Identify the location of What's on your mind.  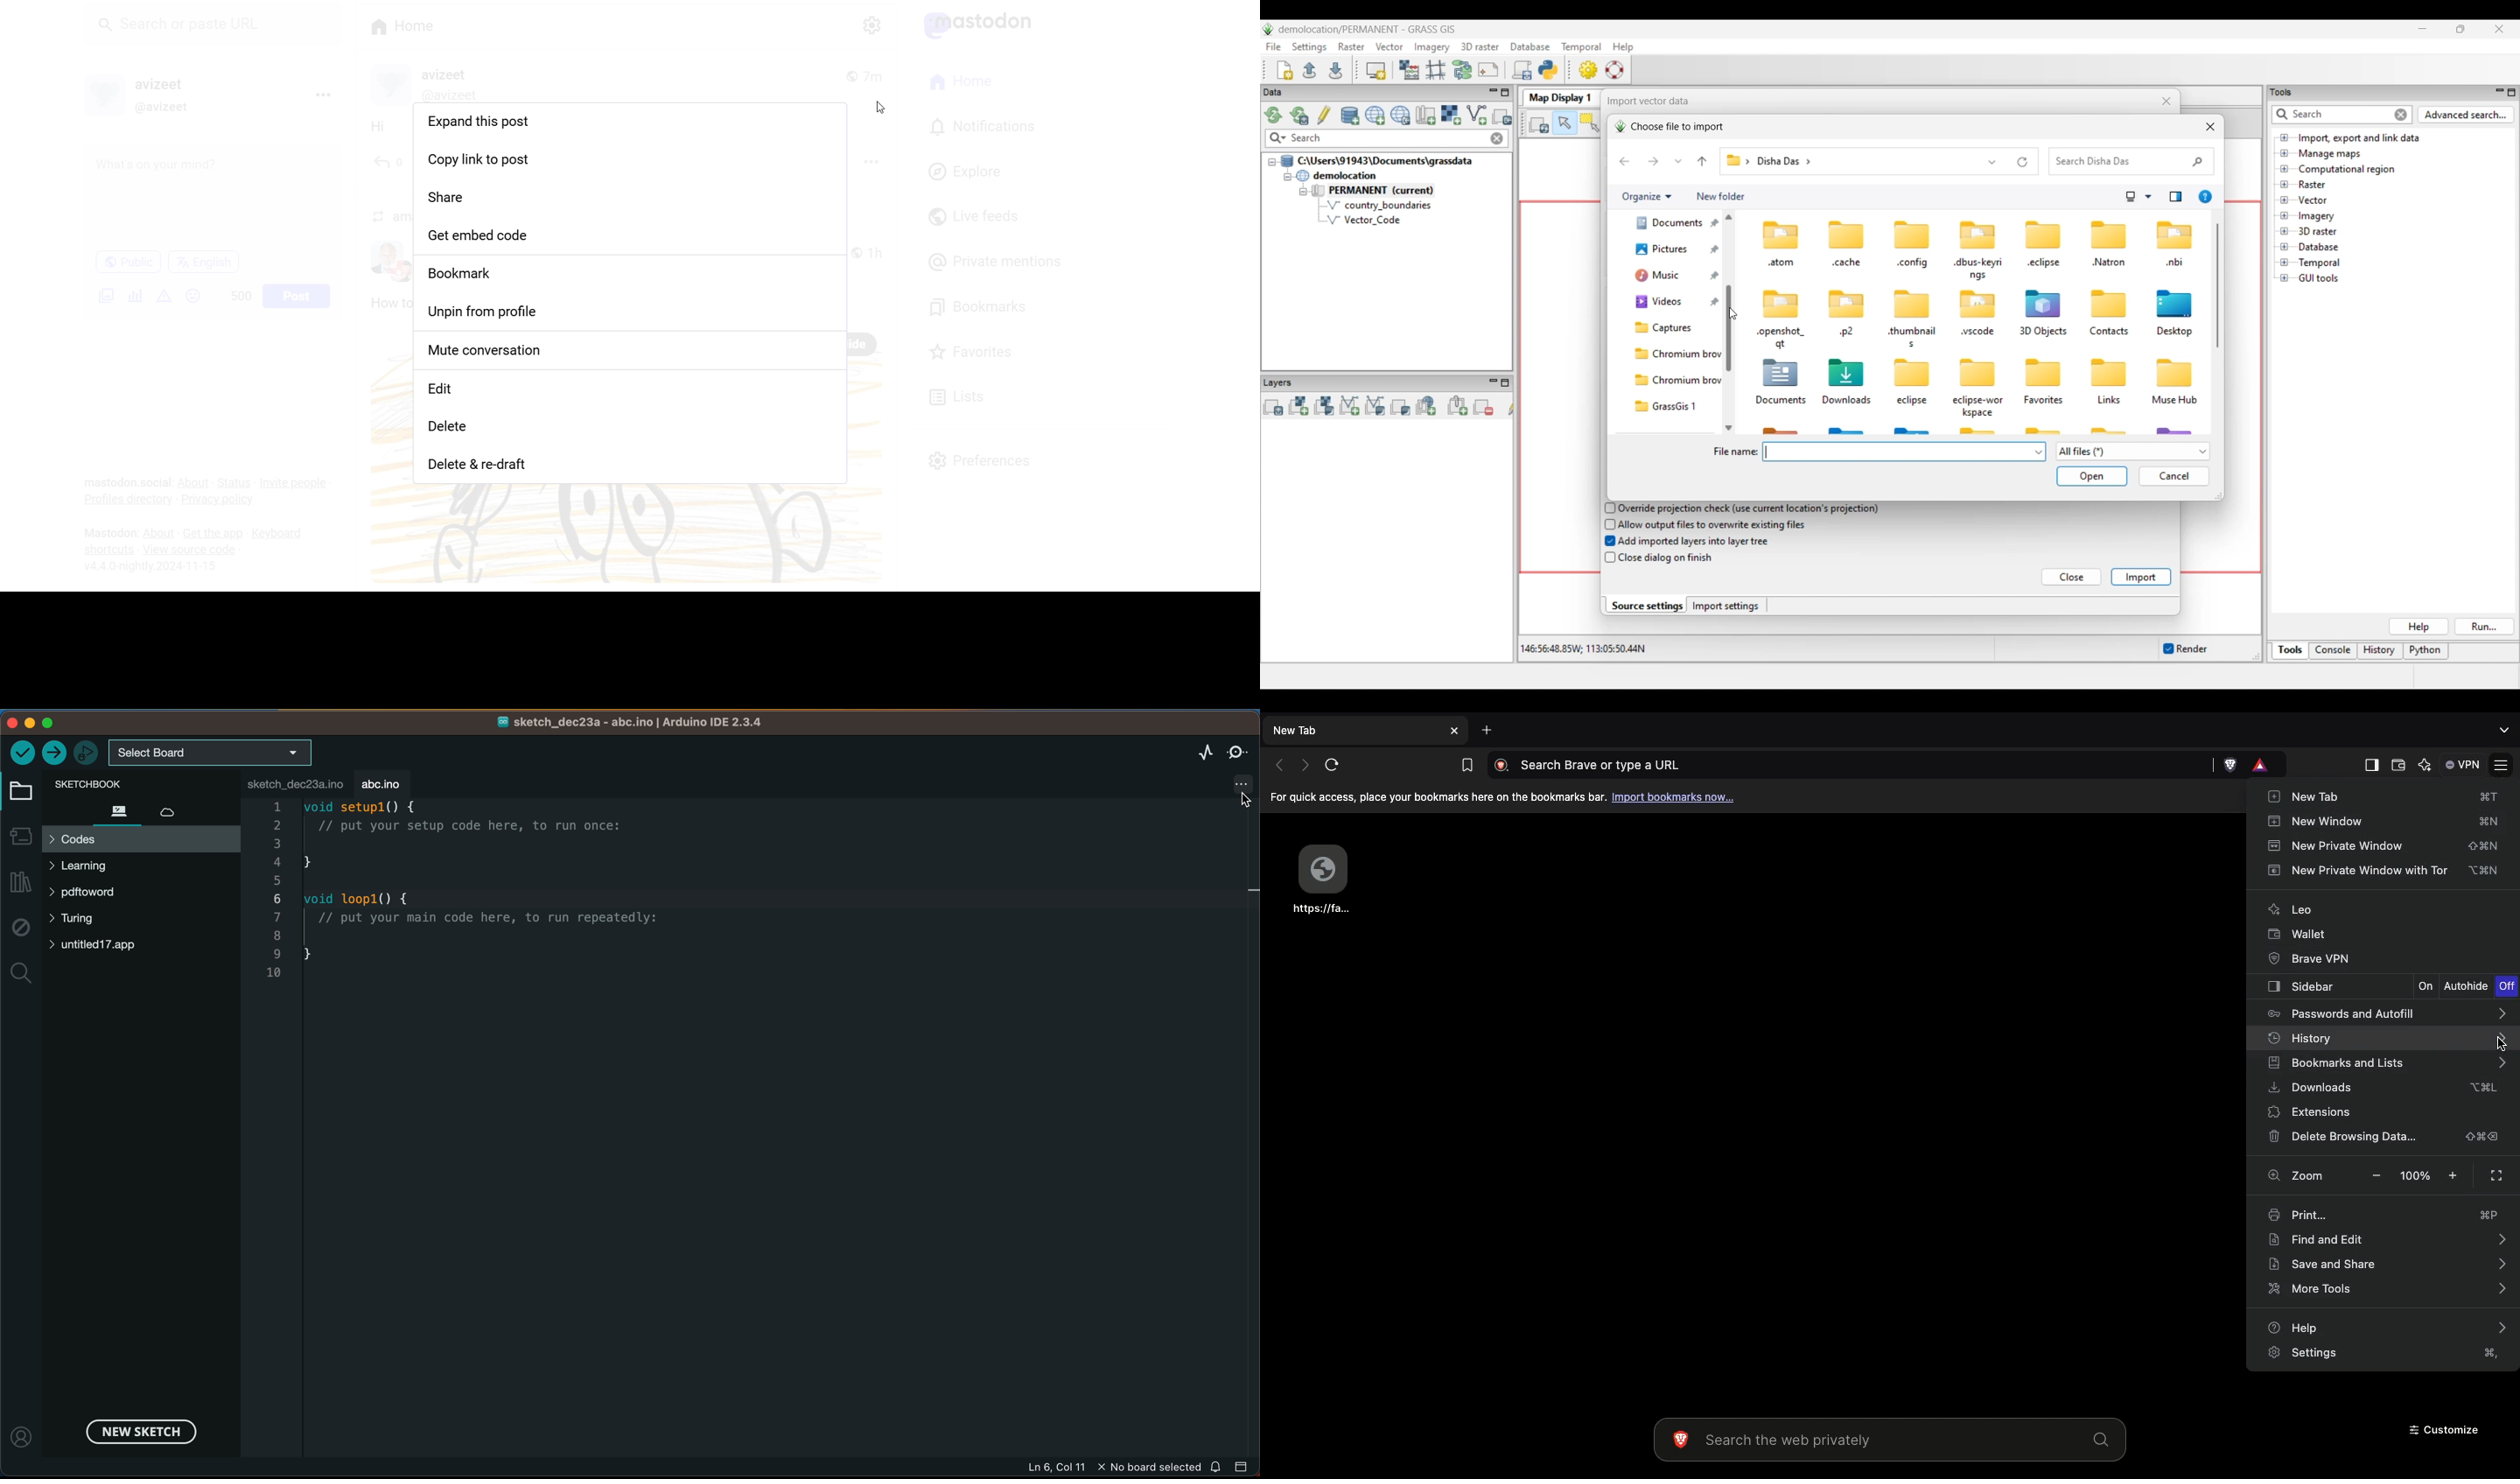
(211, 198).